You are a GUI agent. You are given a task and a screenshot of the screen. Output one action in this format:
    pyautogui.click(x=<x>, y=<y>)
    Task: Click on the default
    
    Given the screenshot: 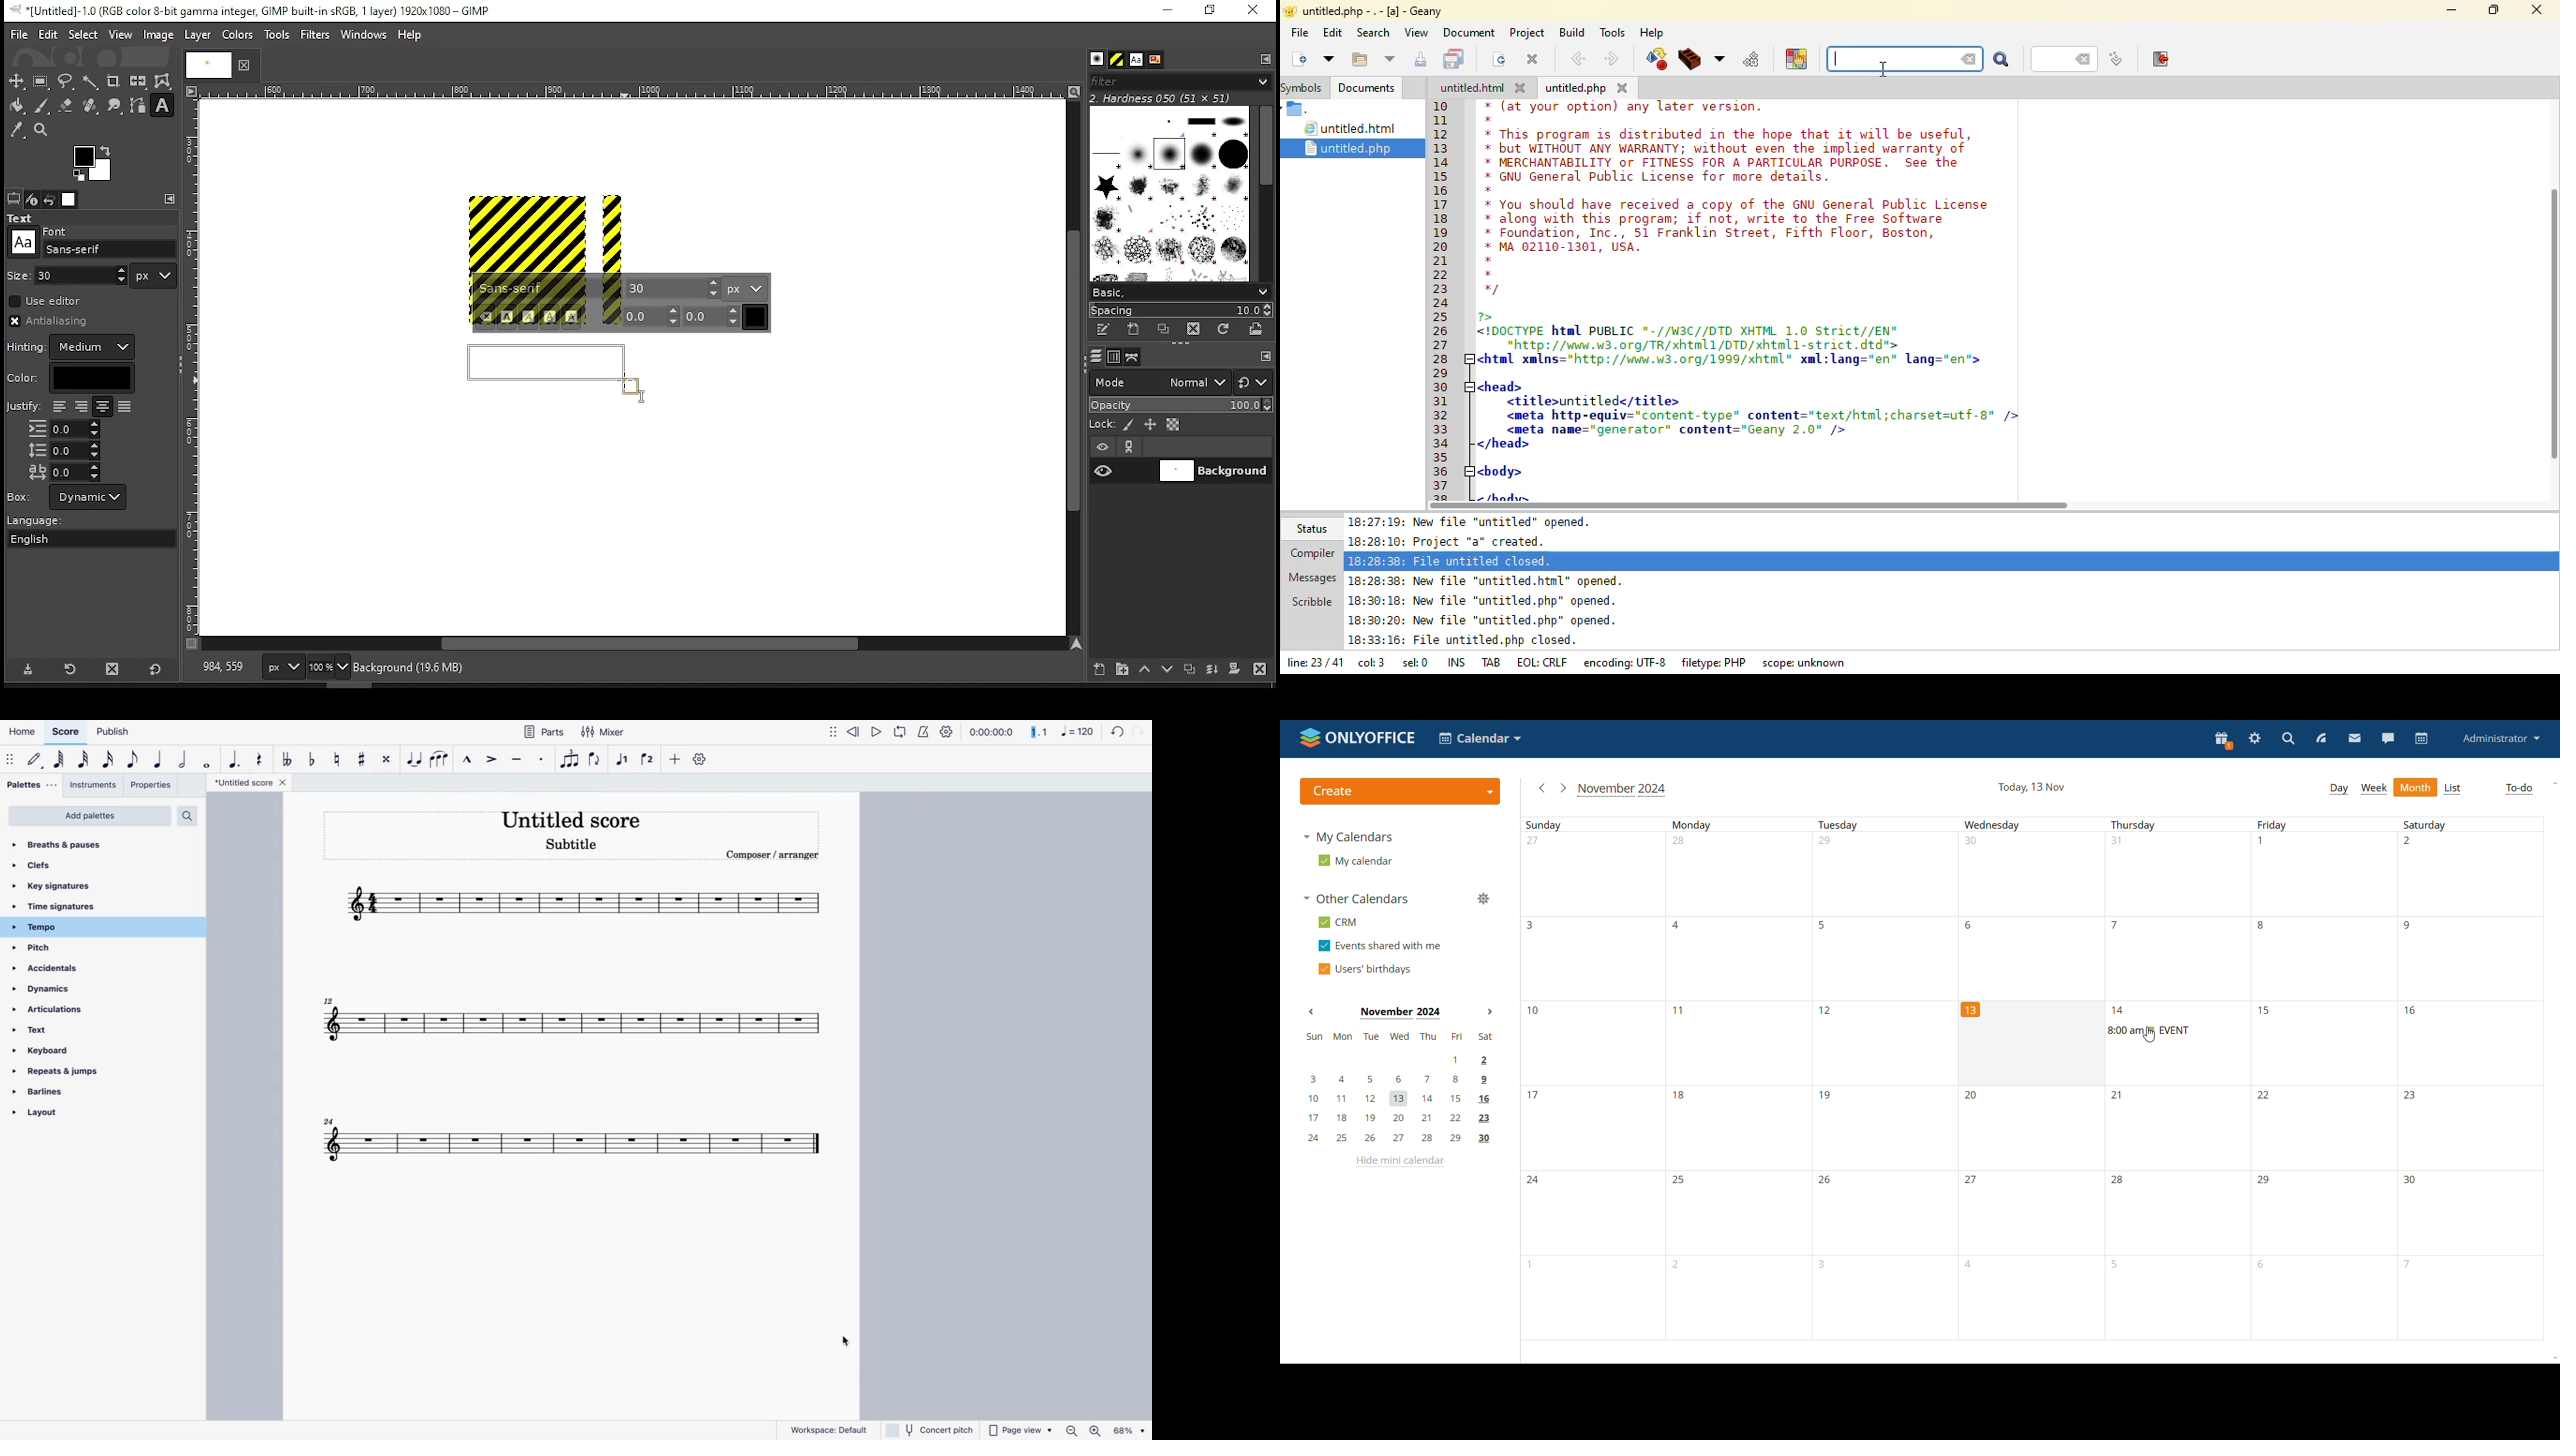 What is the action you would take?
    pyautogui.click(x=36, y=762)
    